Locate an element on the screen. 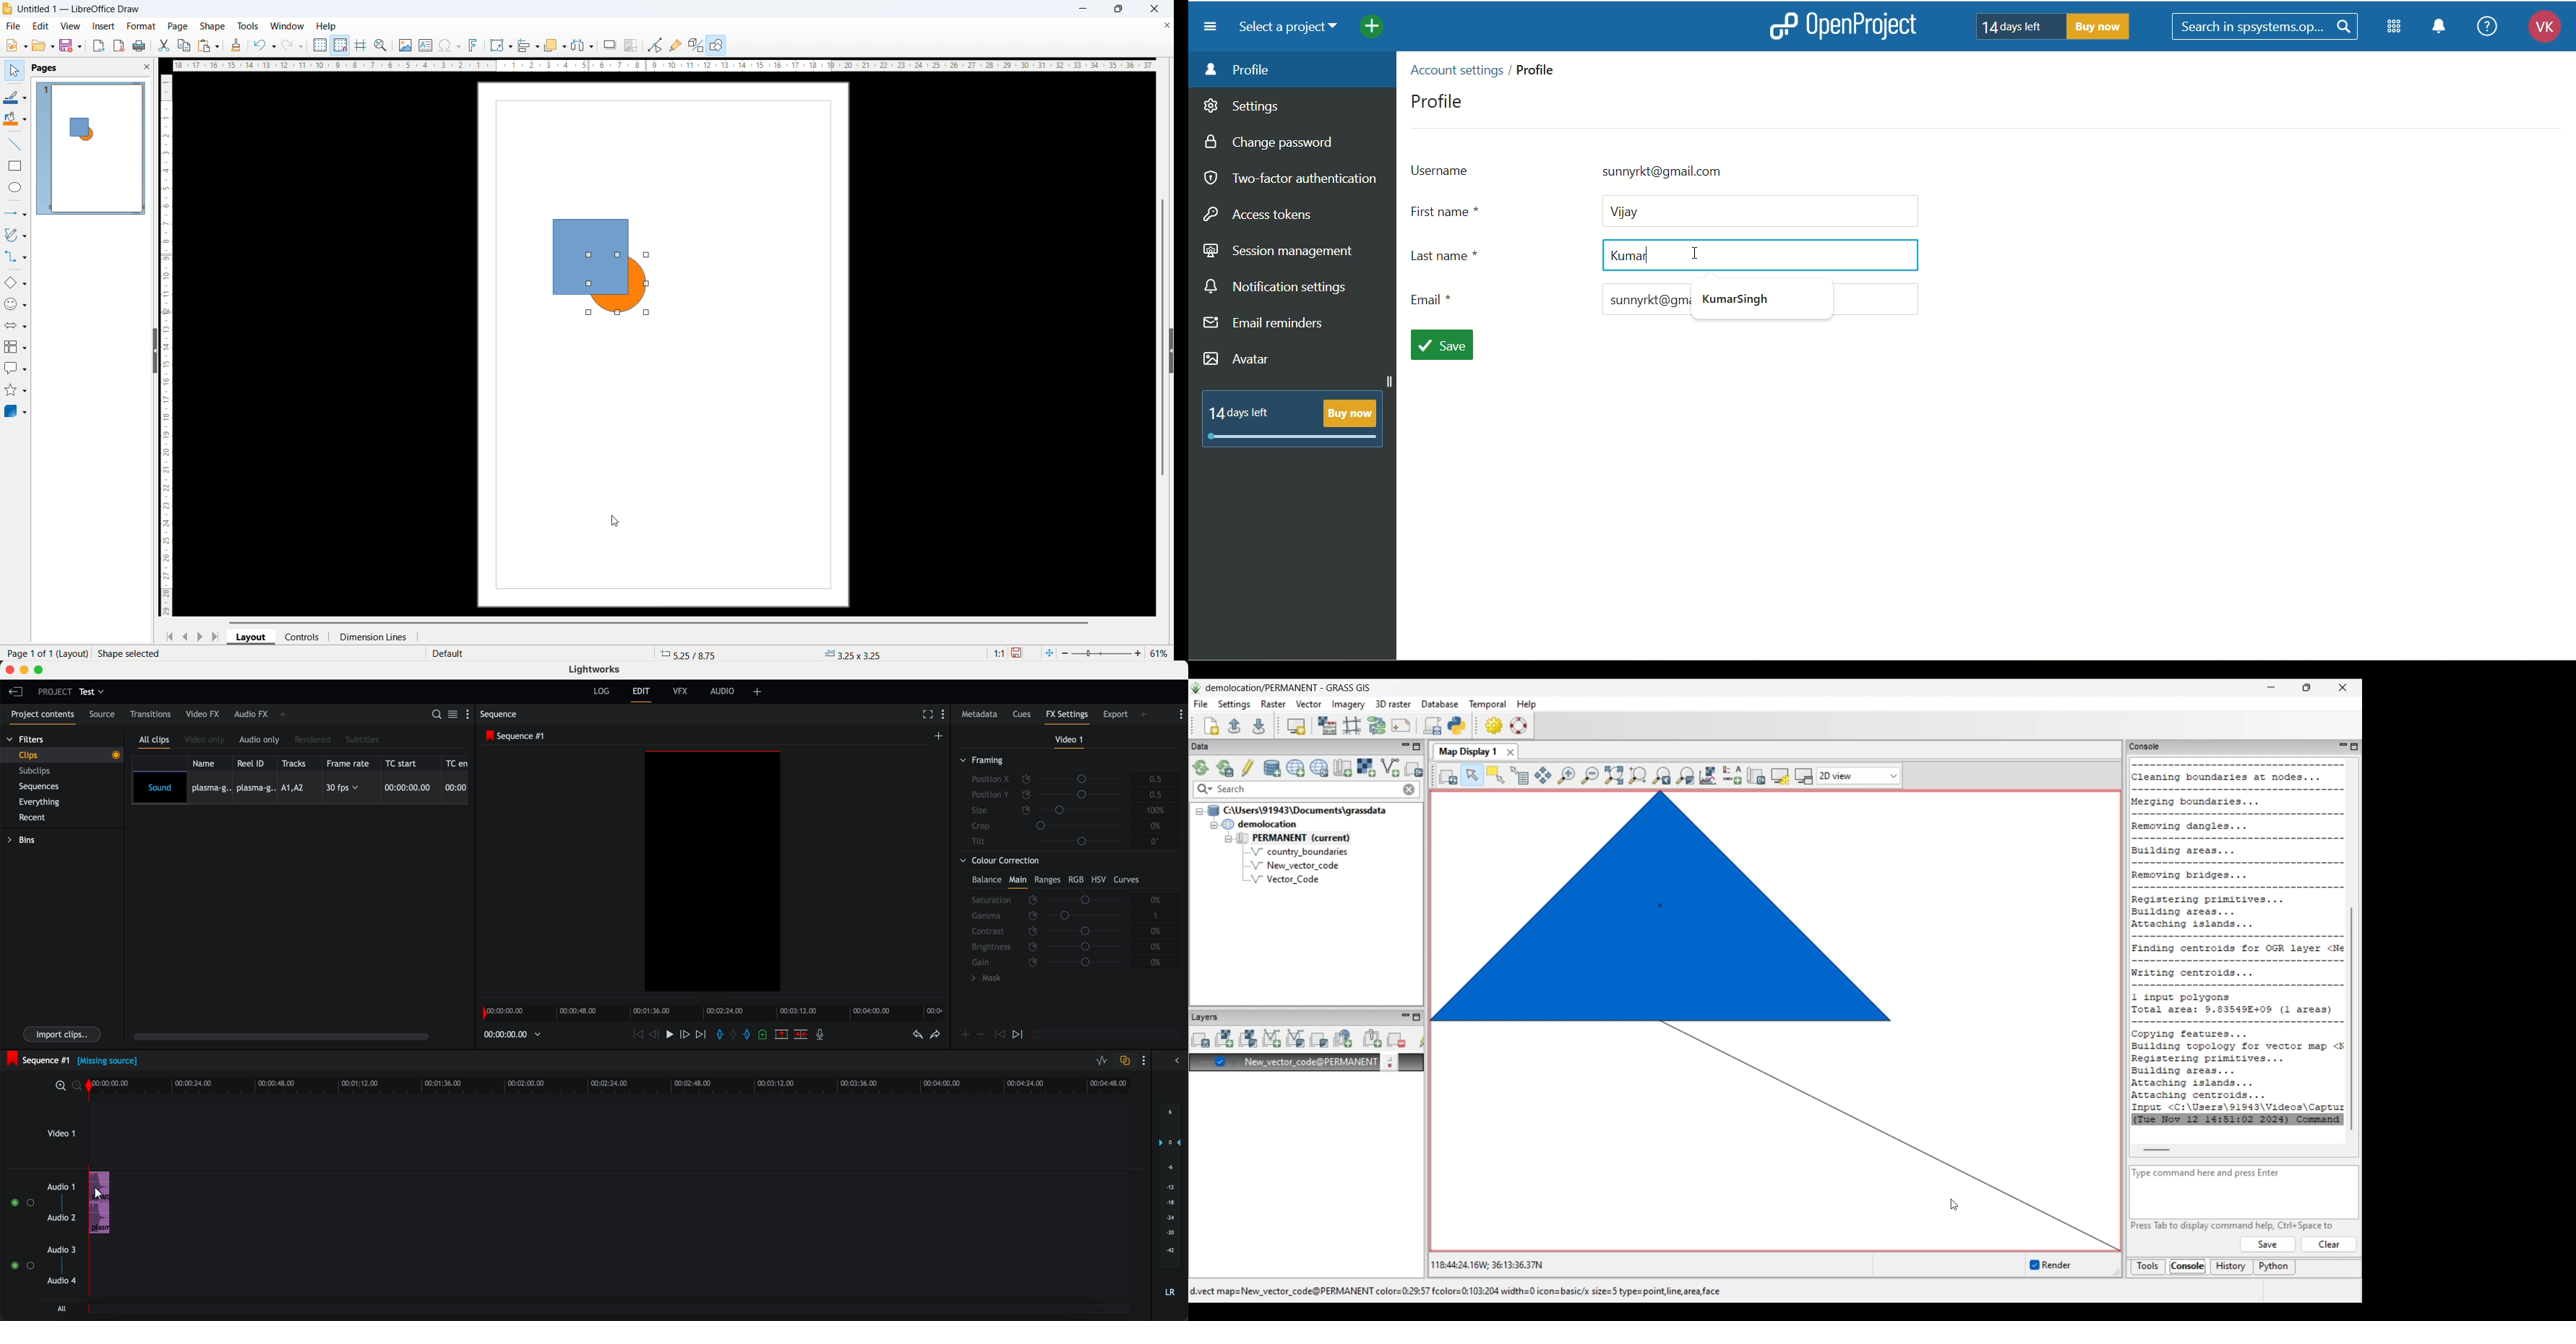 The image size is (2576, 1344). undo is located at coordinates (264, 45).